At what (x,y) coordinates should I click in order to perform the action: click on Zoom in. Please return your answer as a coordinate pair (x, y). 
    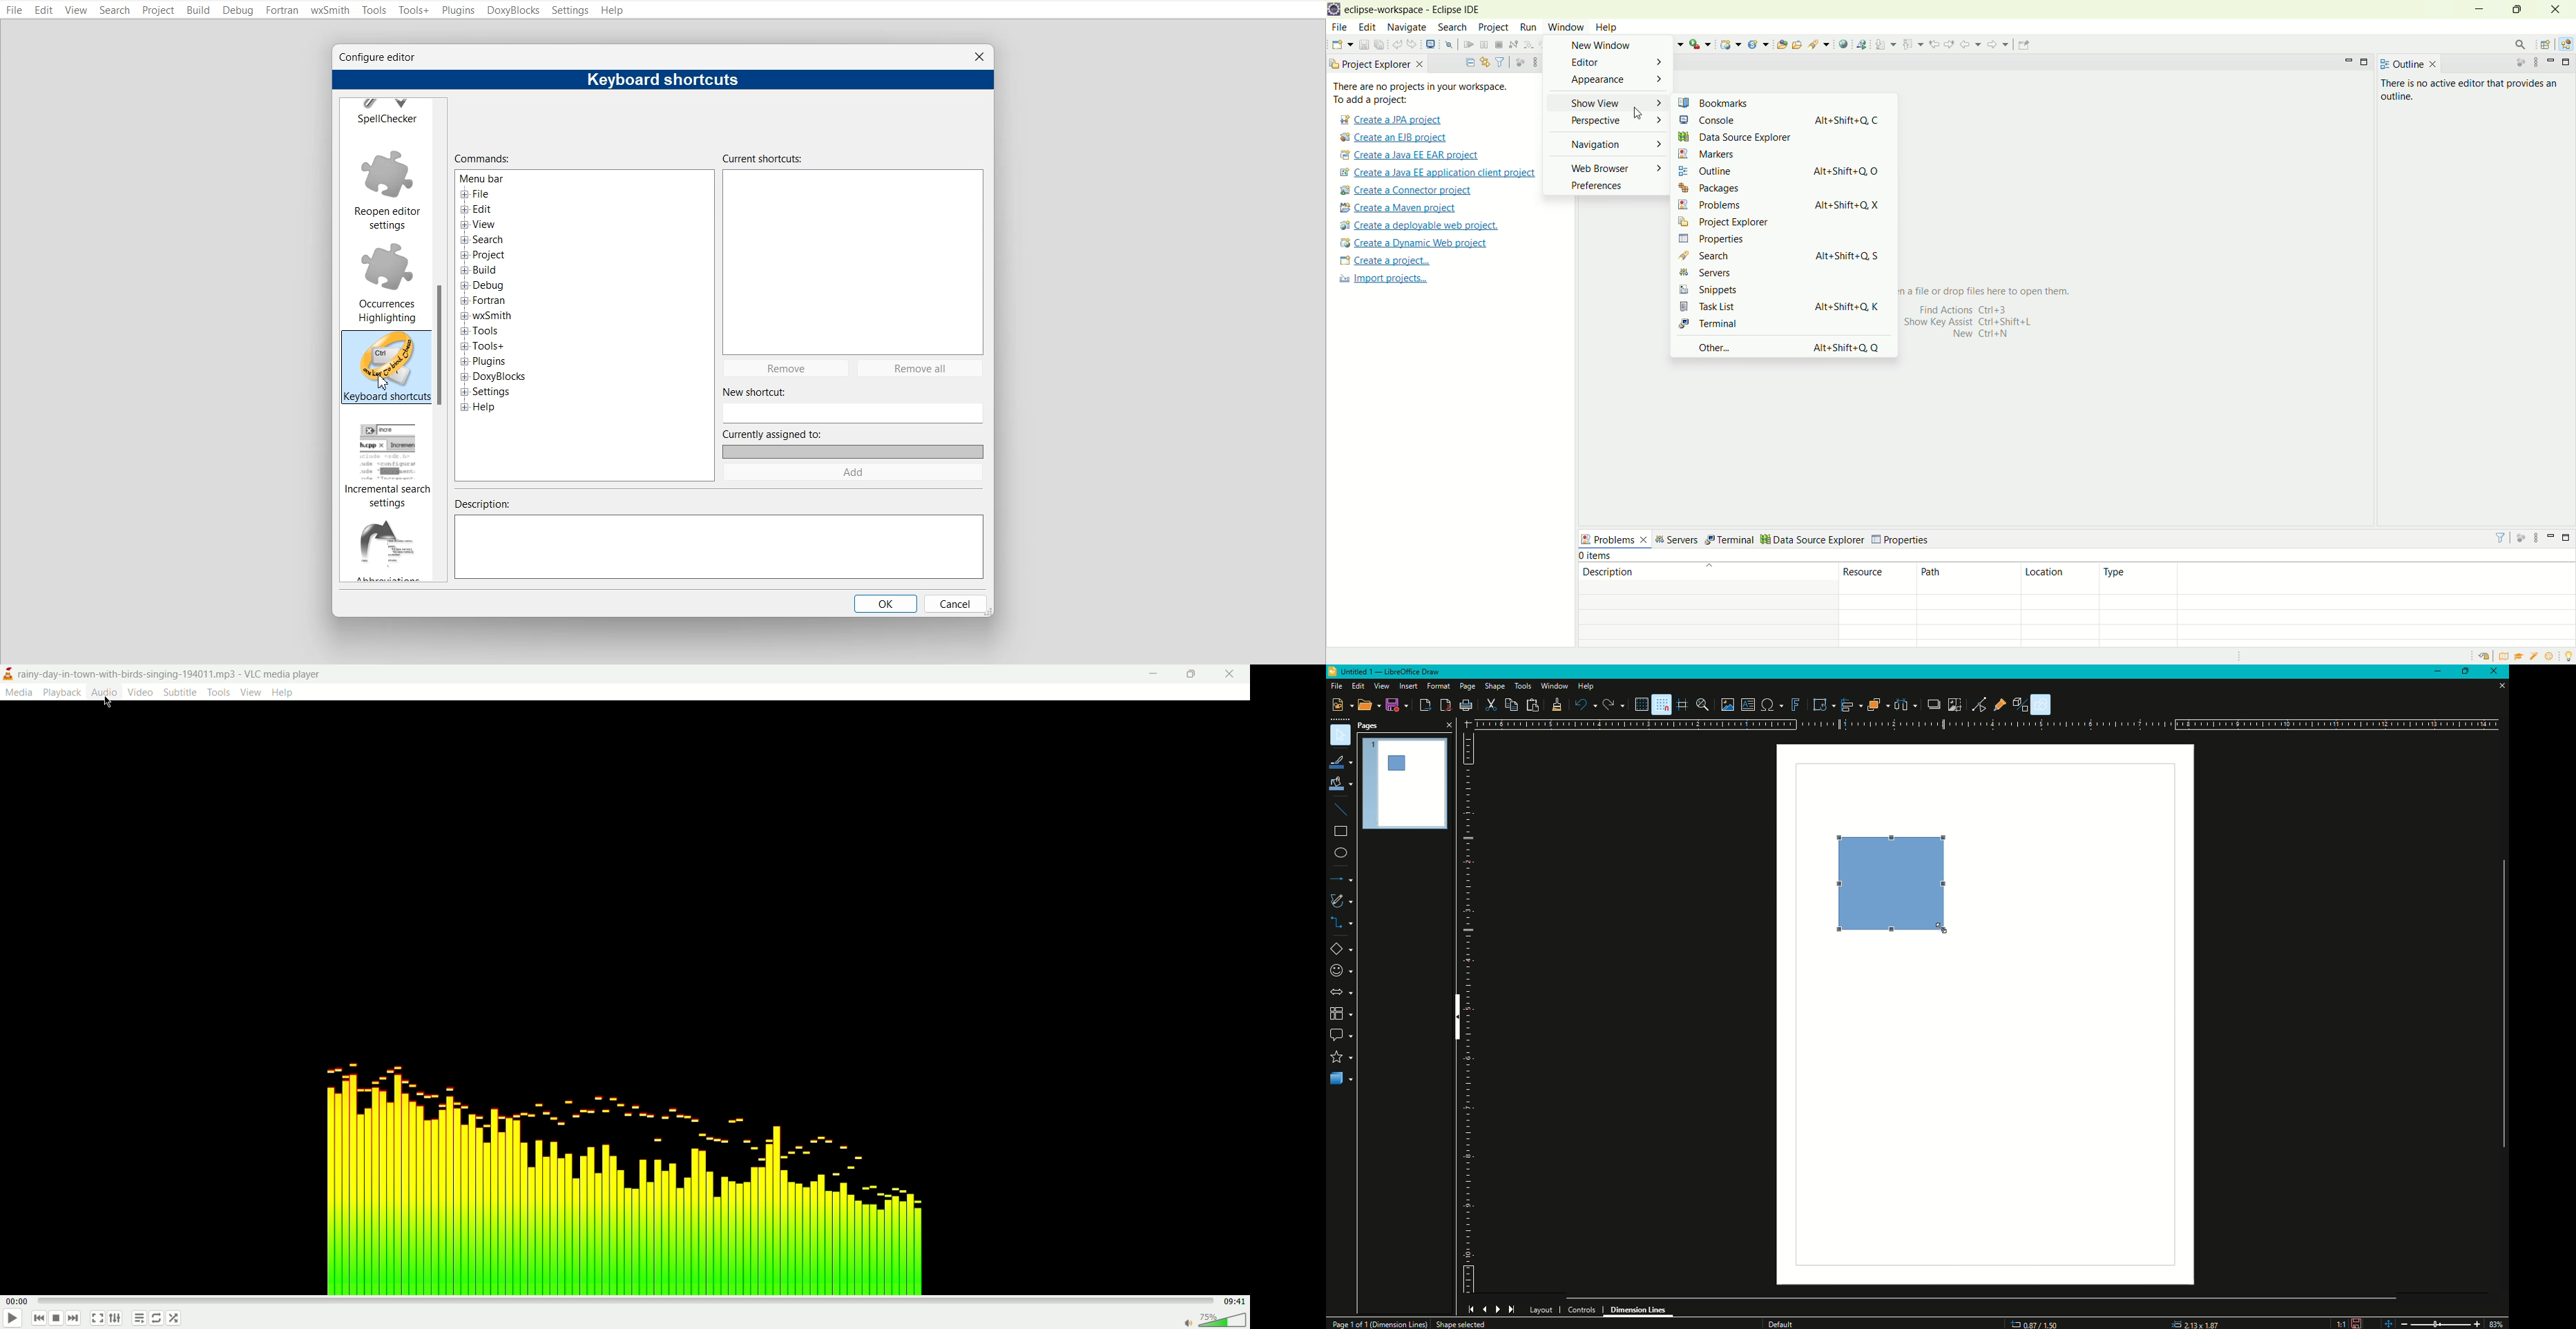
    Looking at the image, I should click on (2477, 1323).